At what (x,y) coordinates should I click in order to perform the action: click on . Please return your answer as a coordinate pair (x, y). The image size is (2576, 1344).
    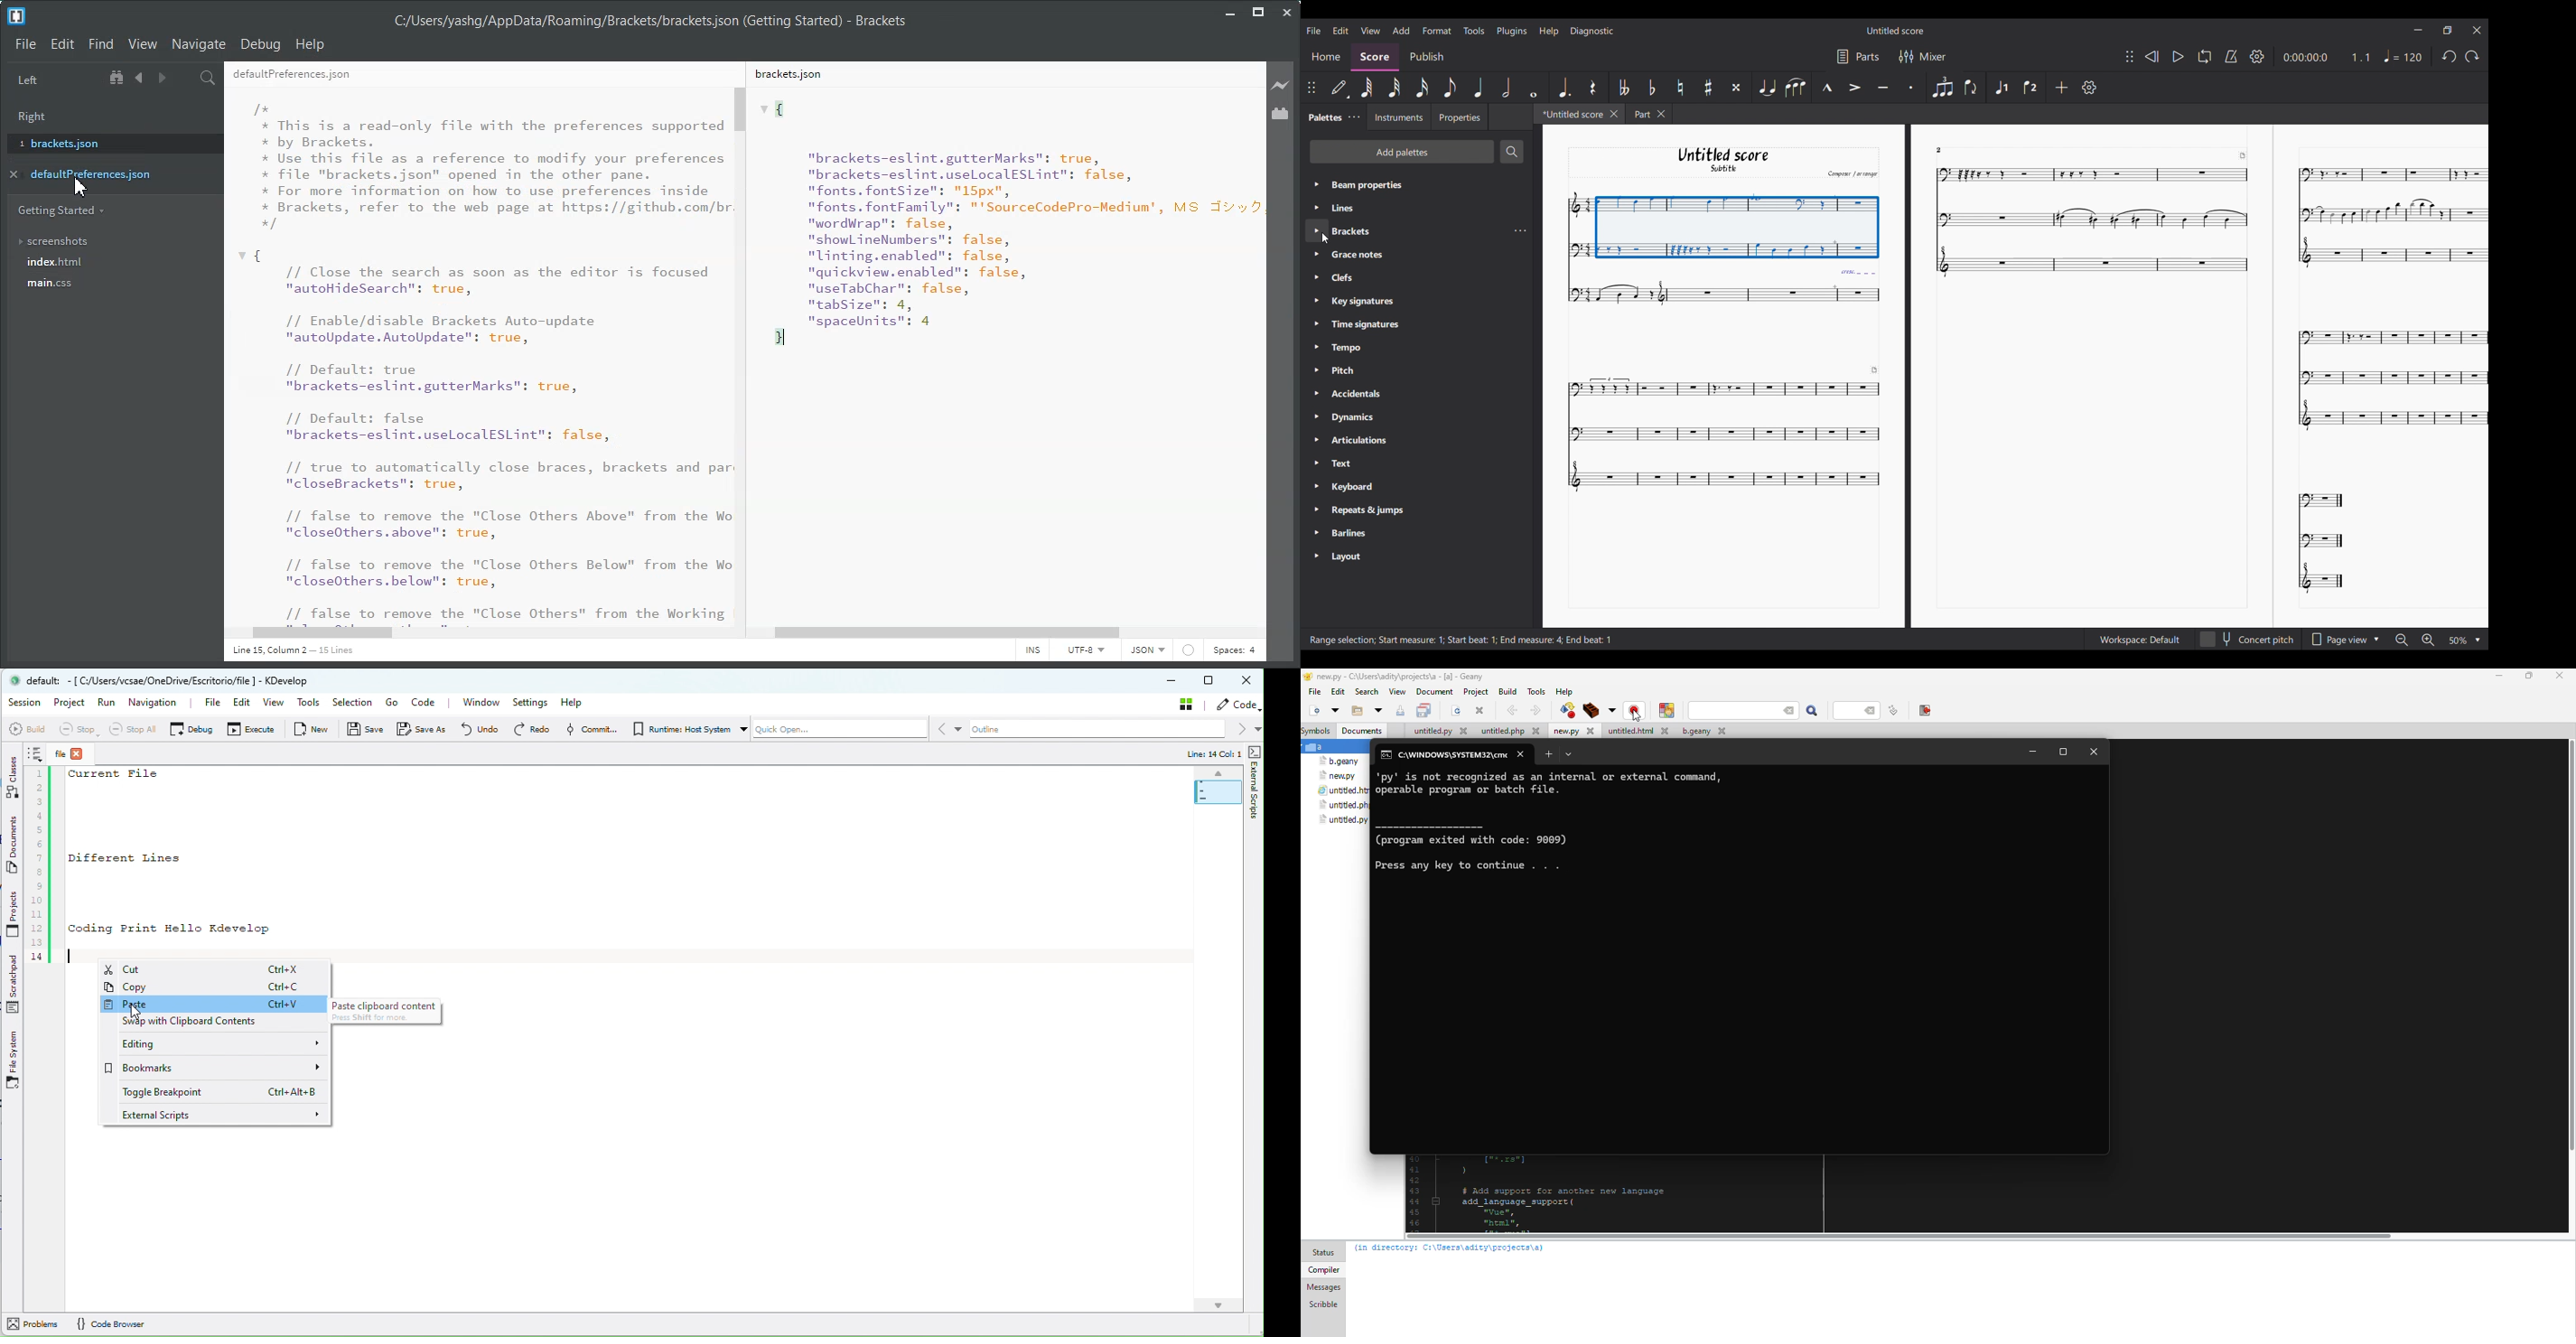
    Looking at the image, I should click on (1727, 433).